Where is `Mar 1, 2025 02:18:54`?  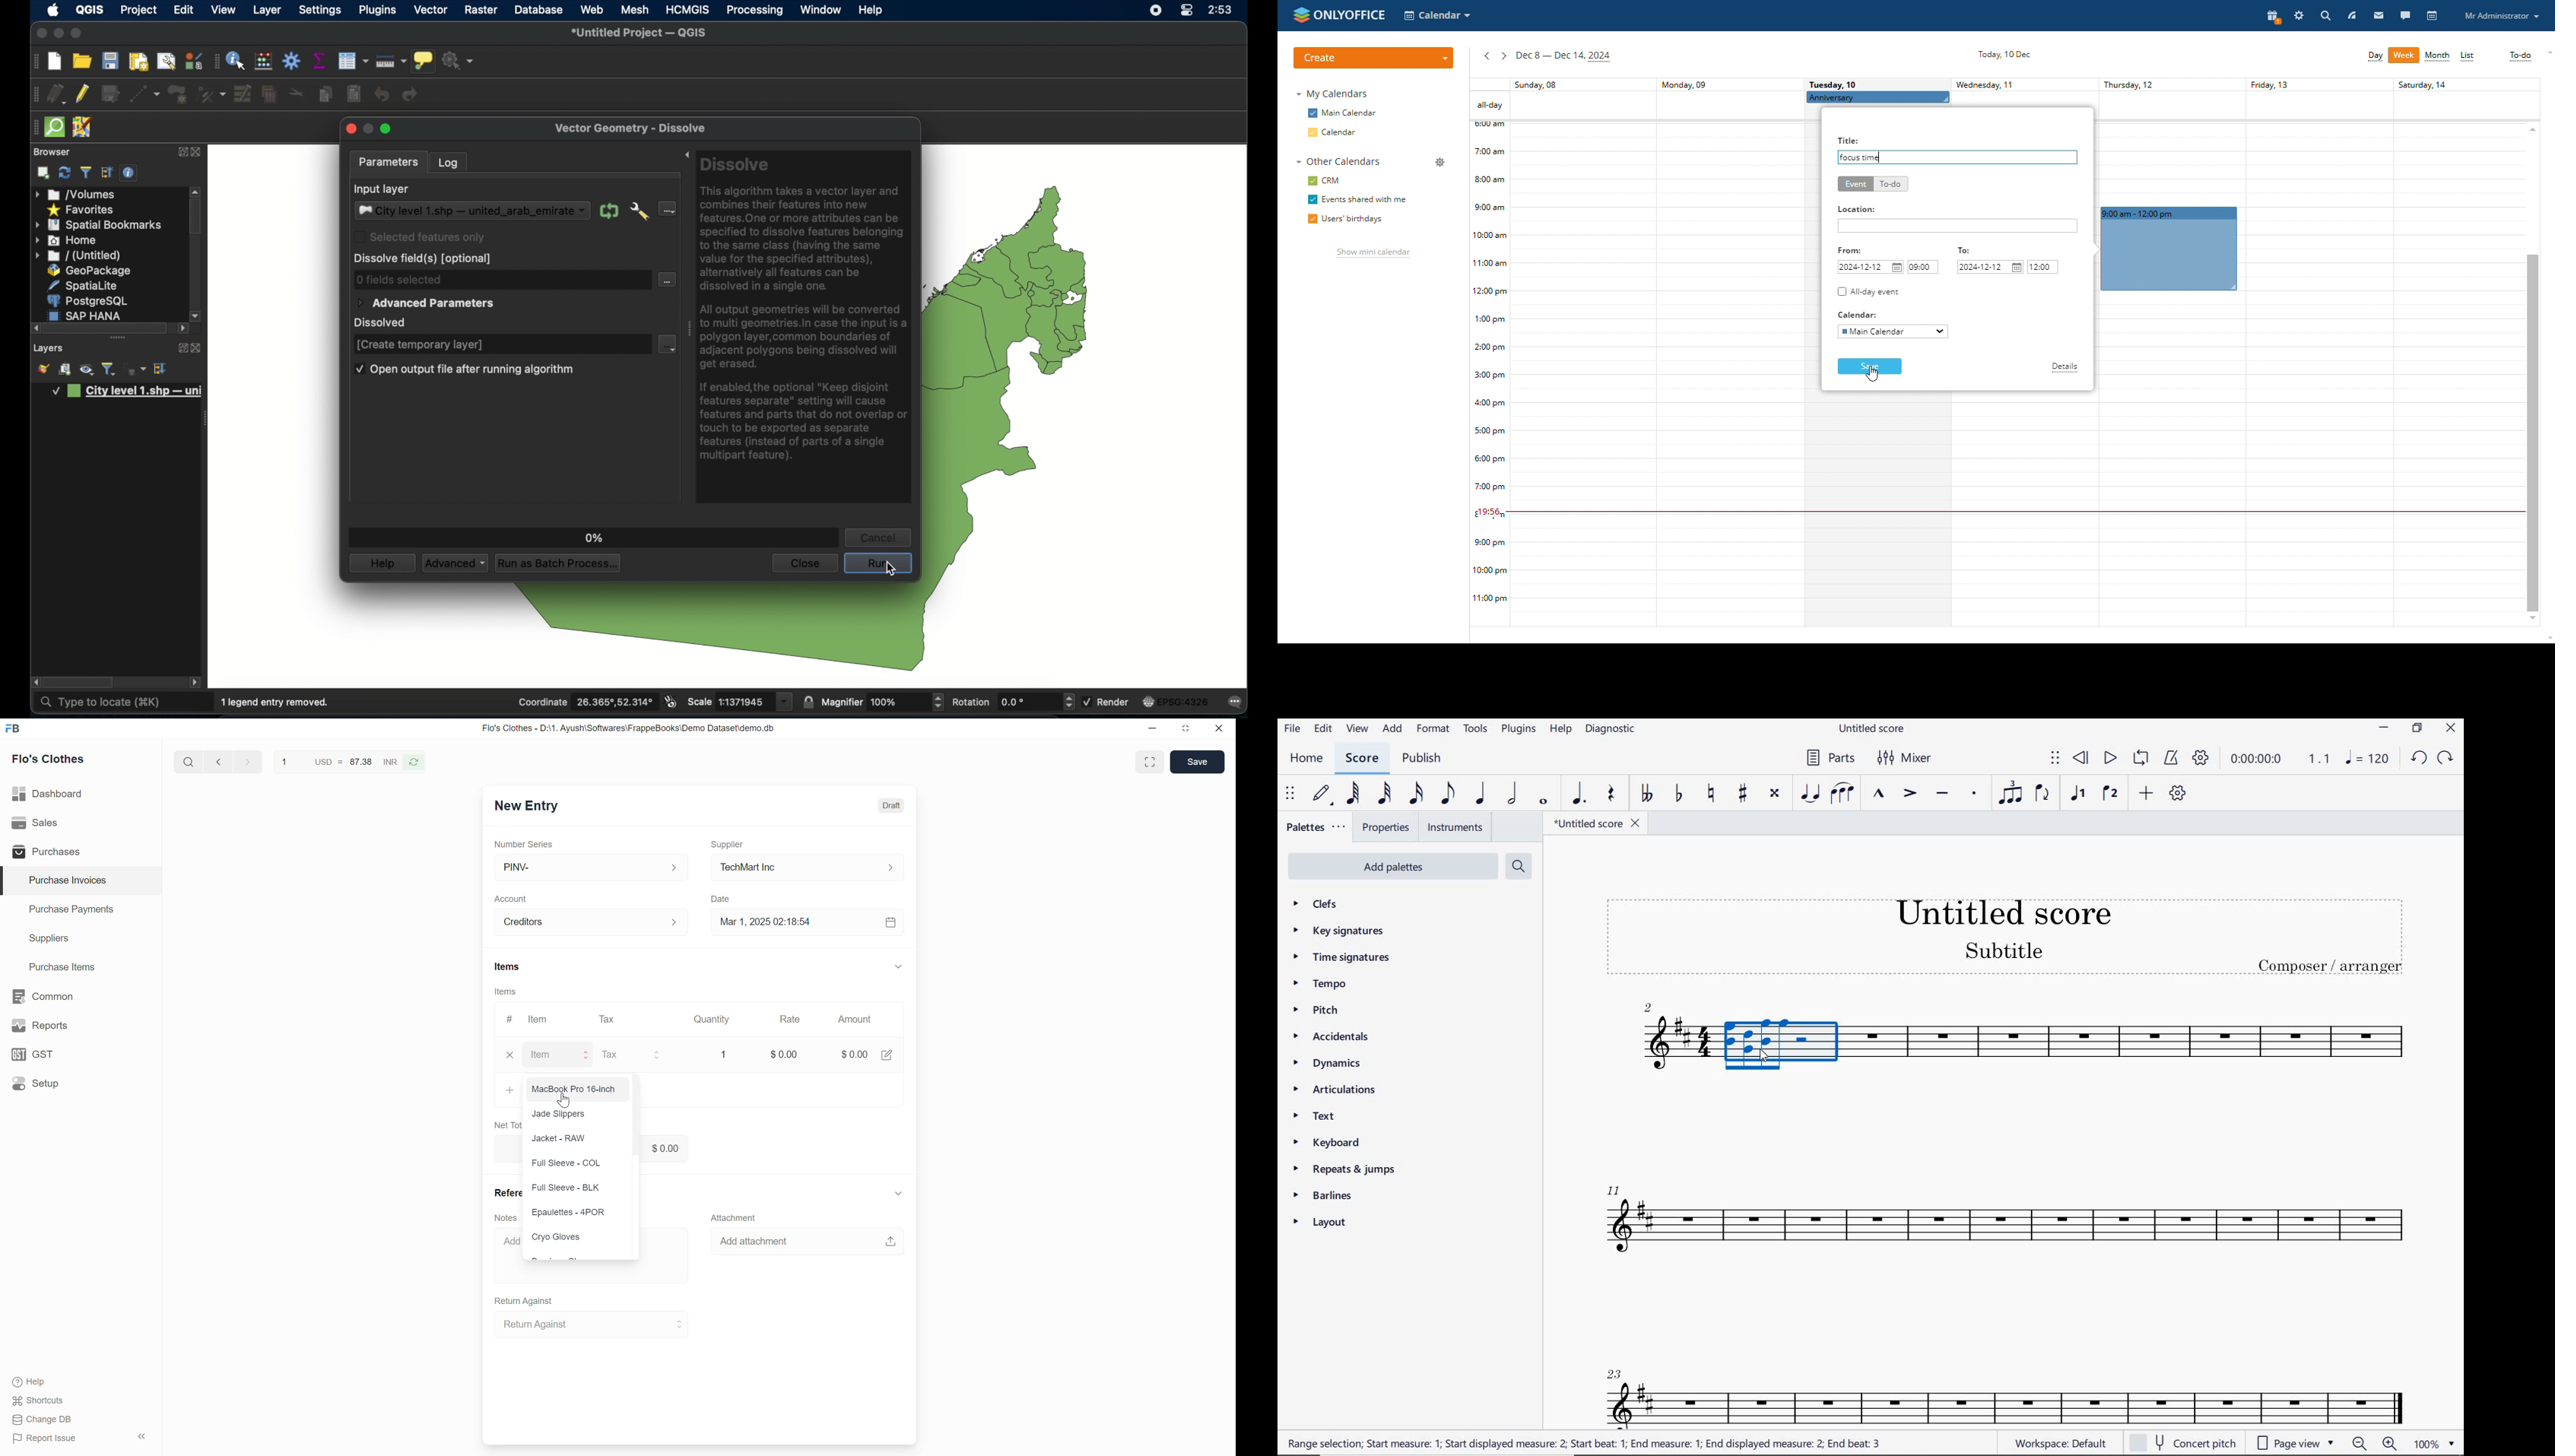 Mar 1, 2025 02:18:54 is located at coordinates (808, 923).